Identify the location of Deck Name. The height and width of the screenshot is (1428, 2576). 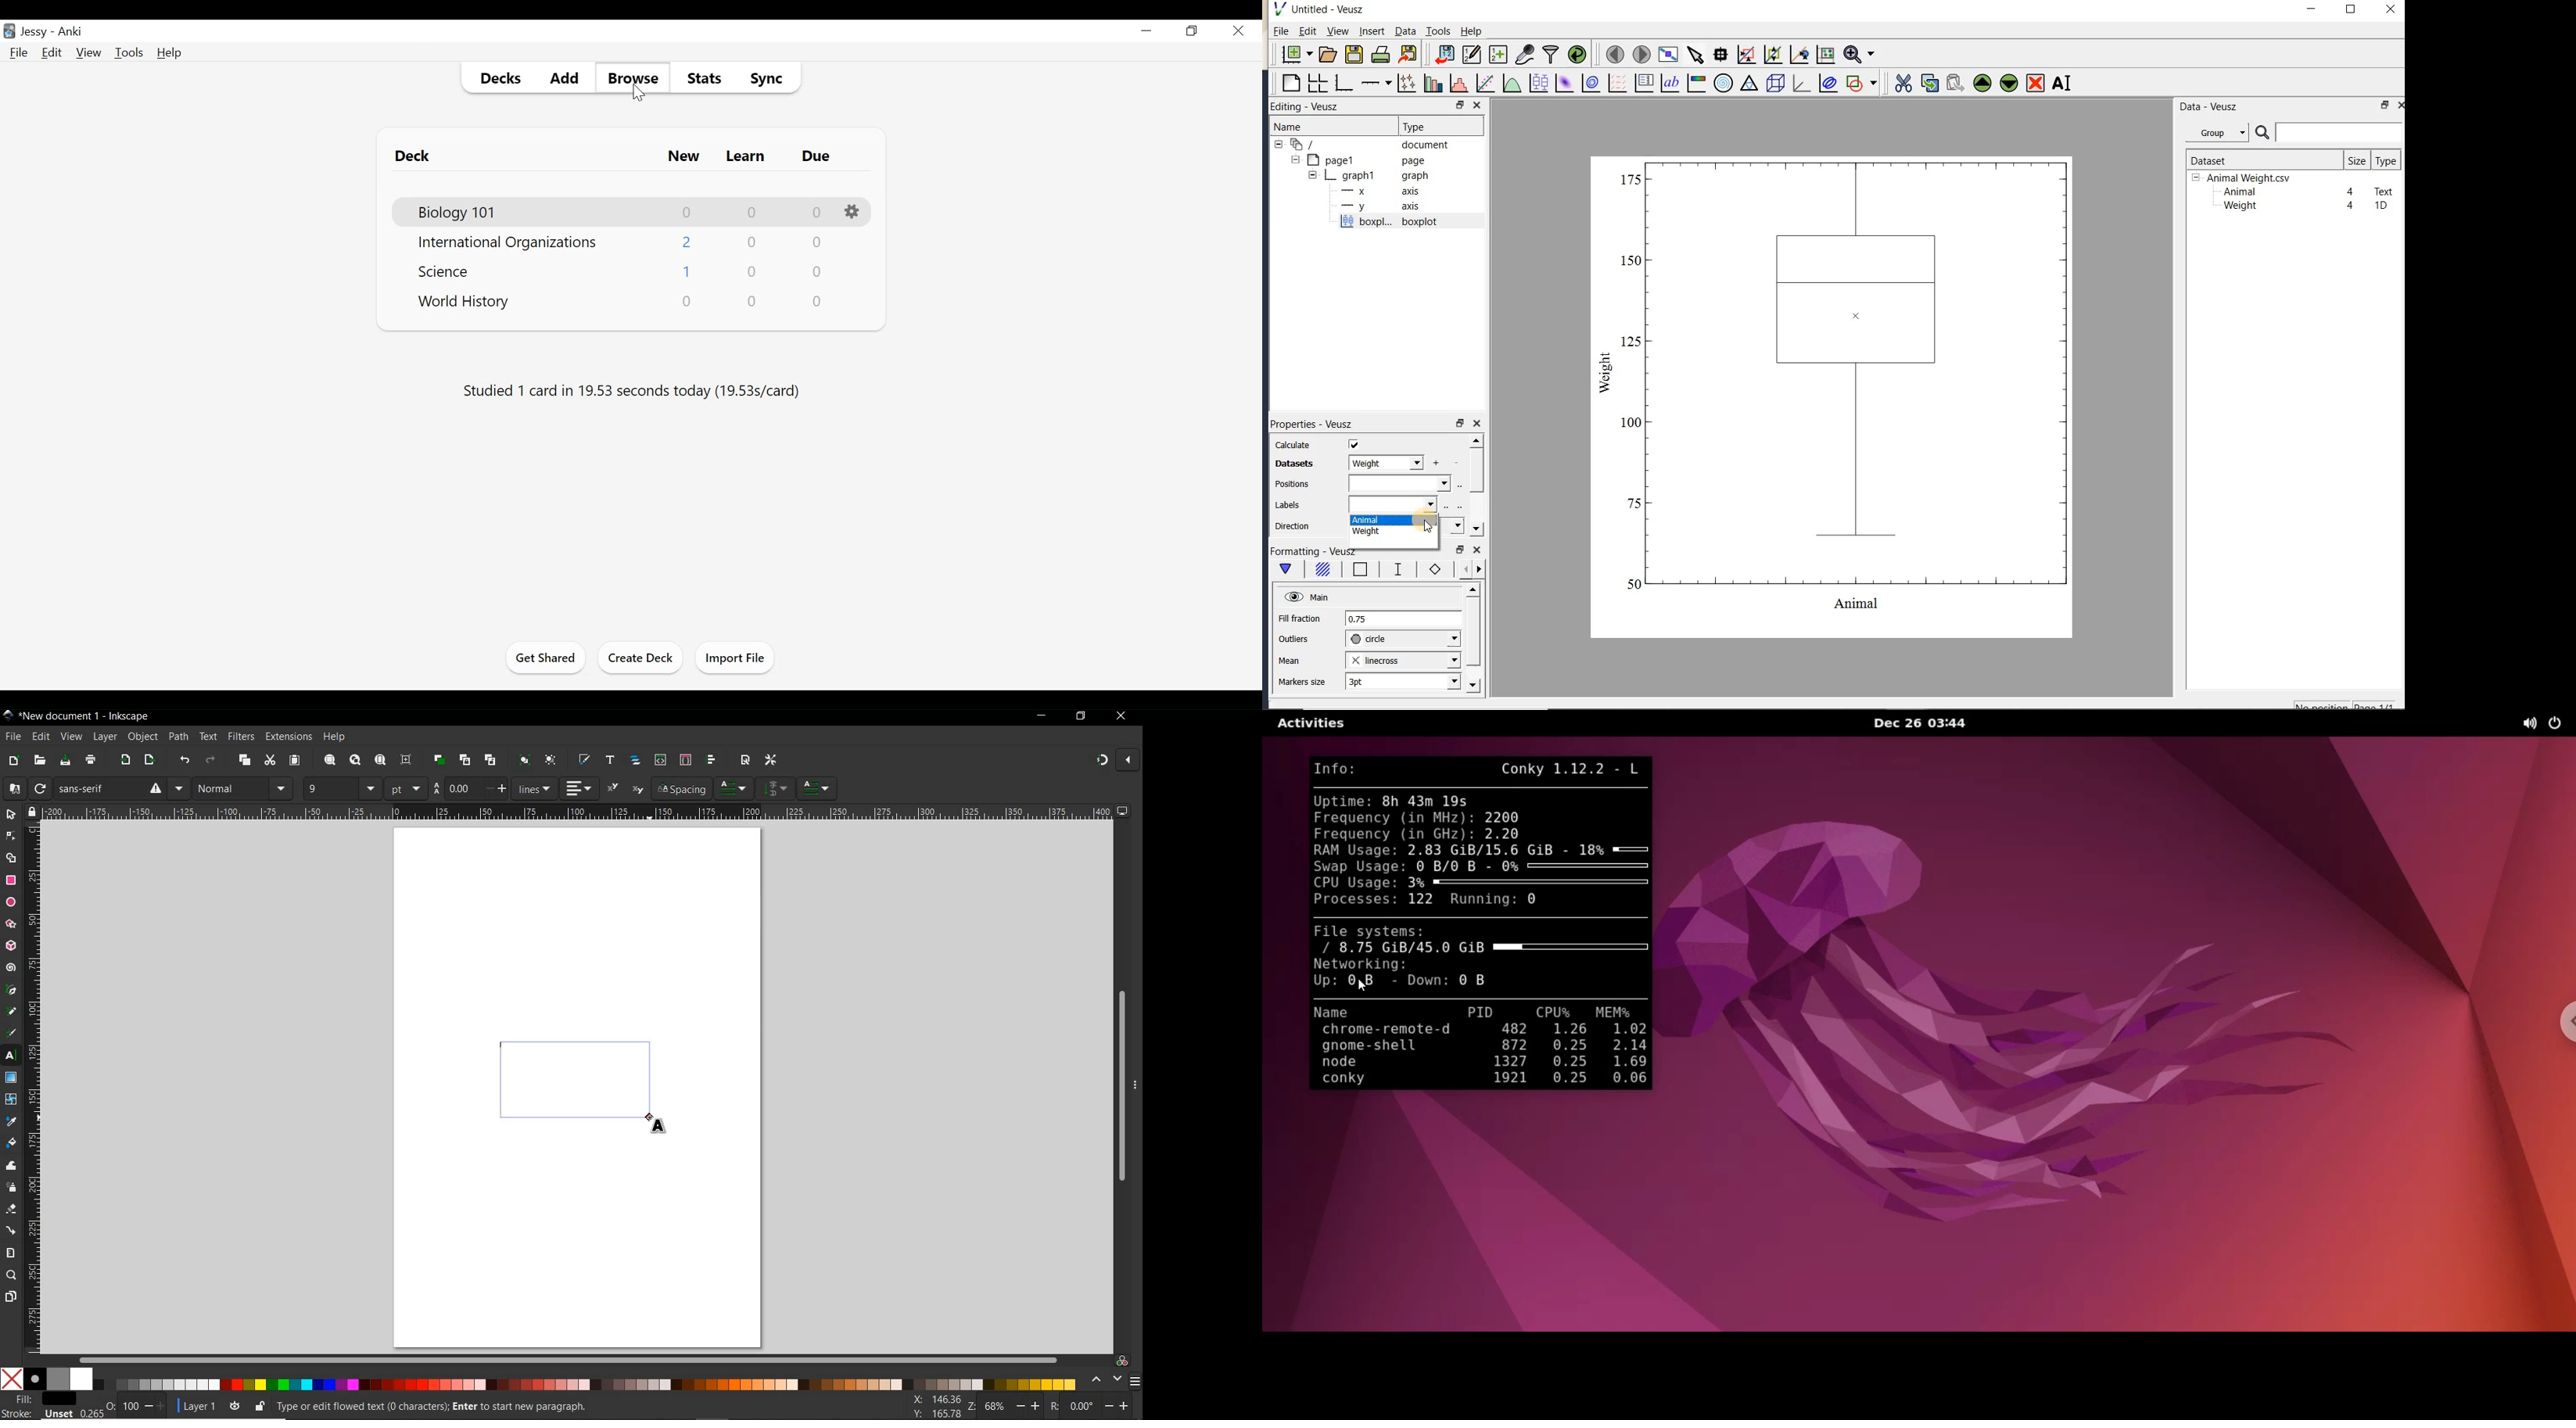
(510, 243).